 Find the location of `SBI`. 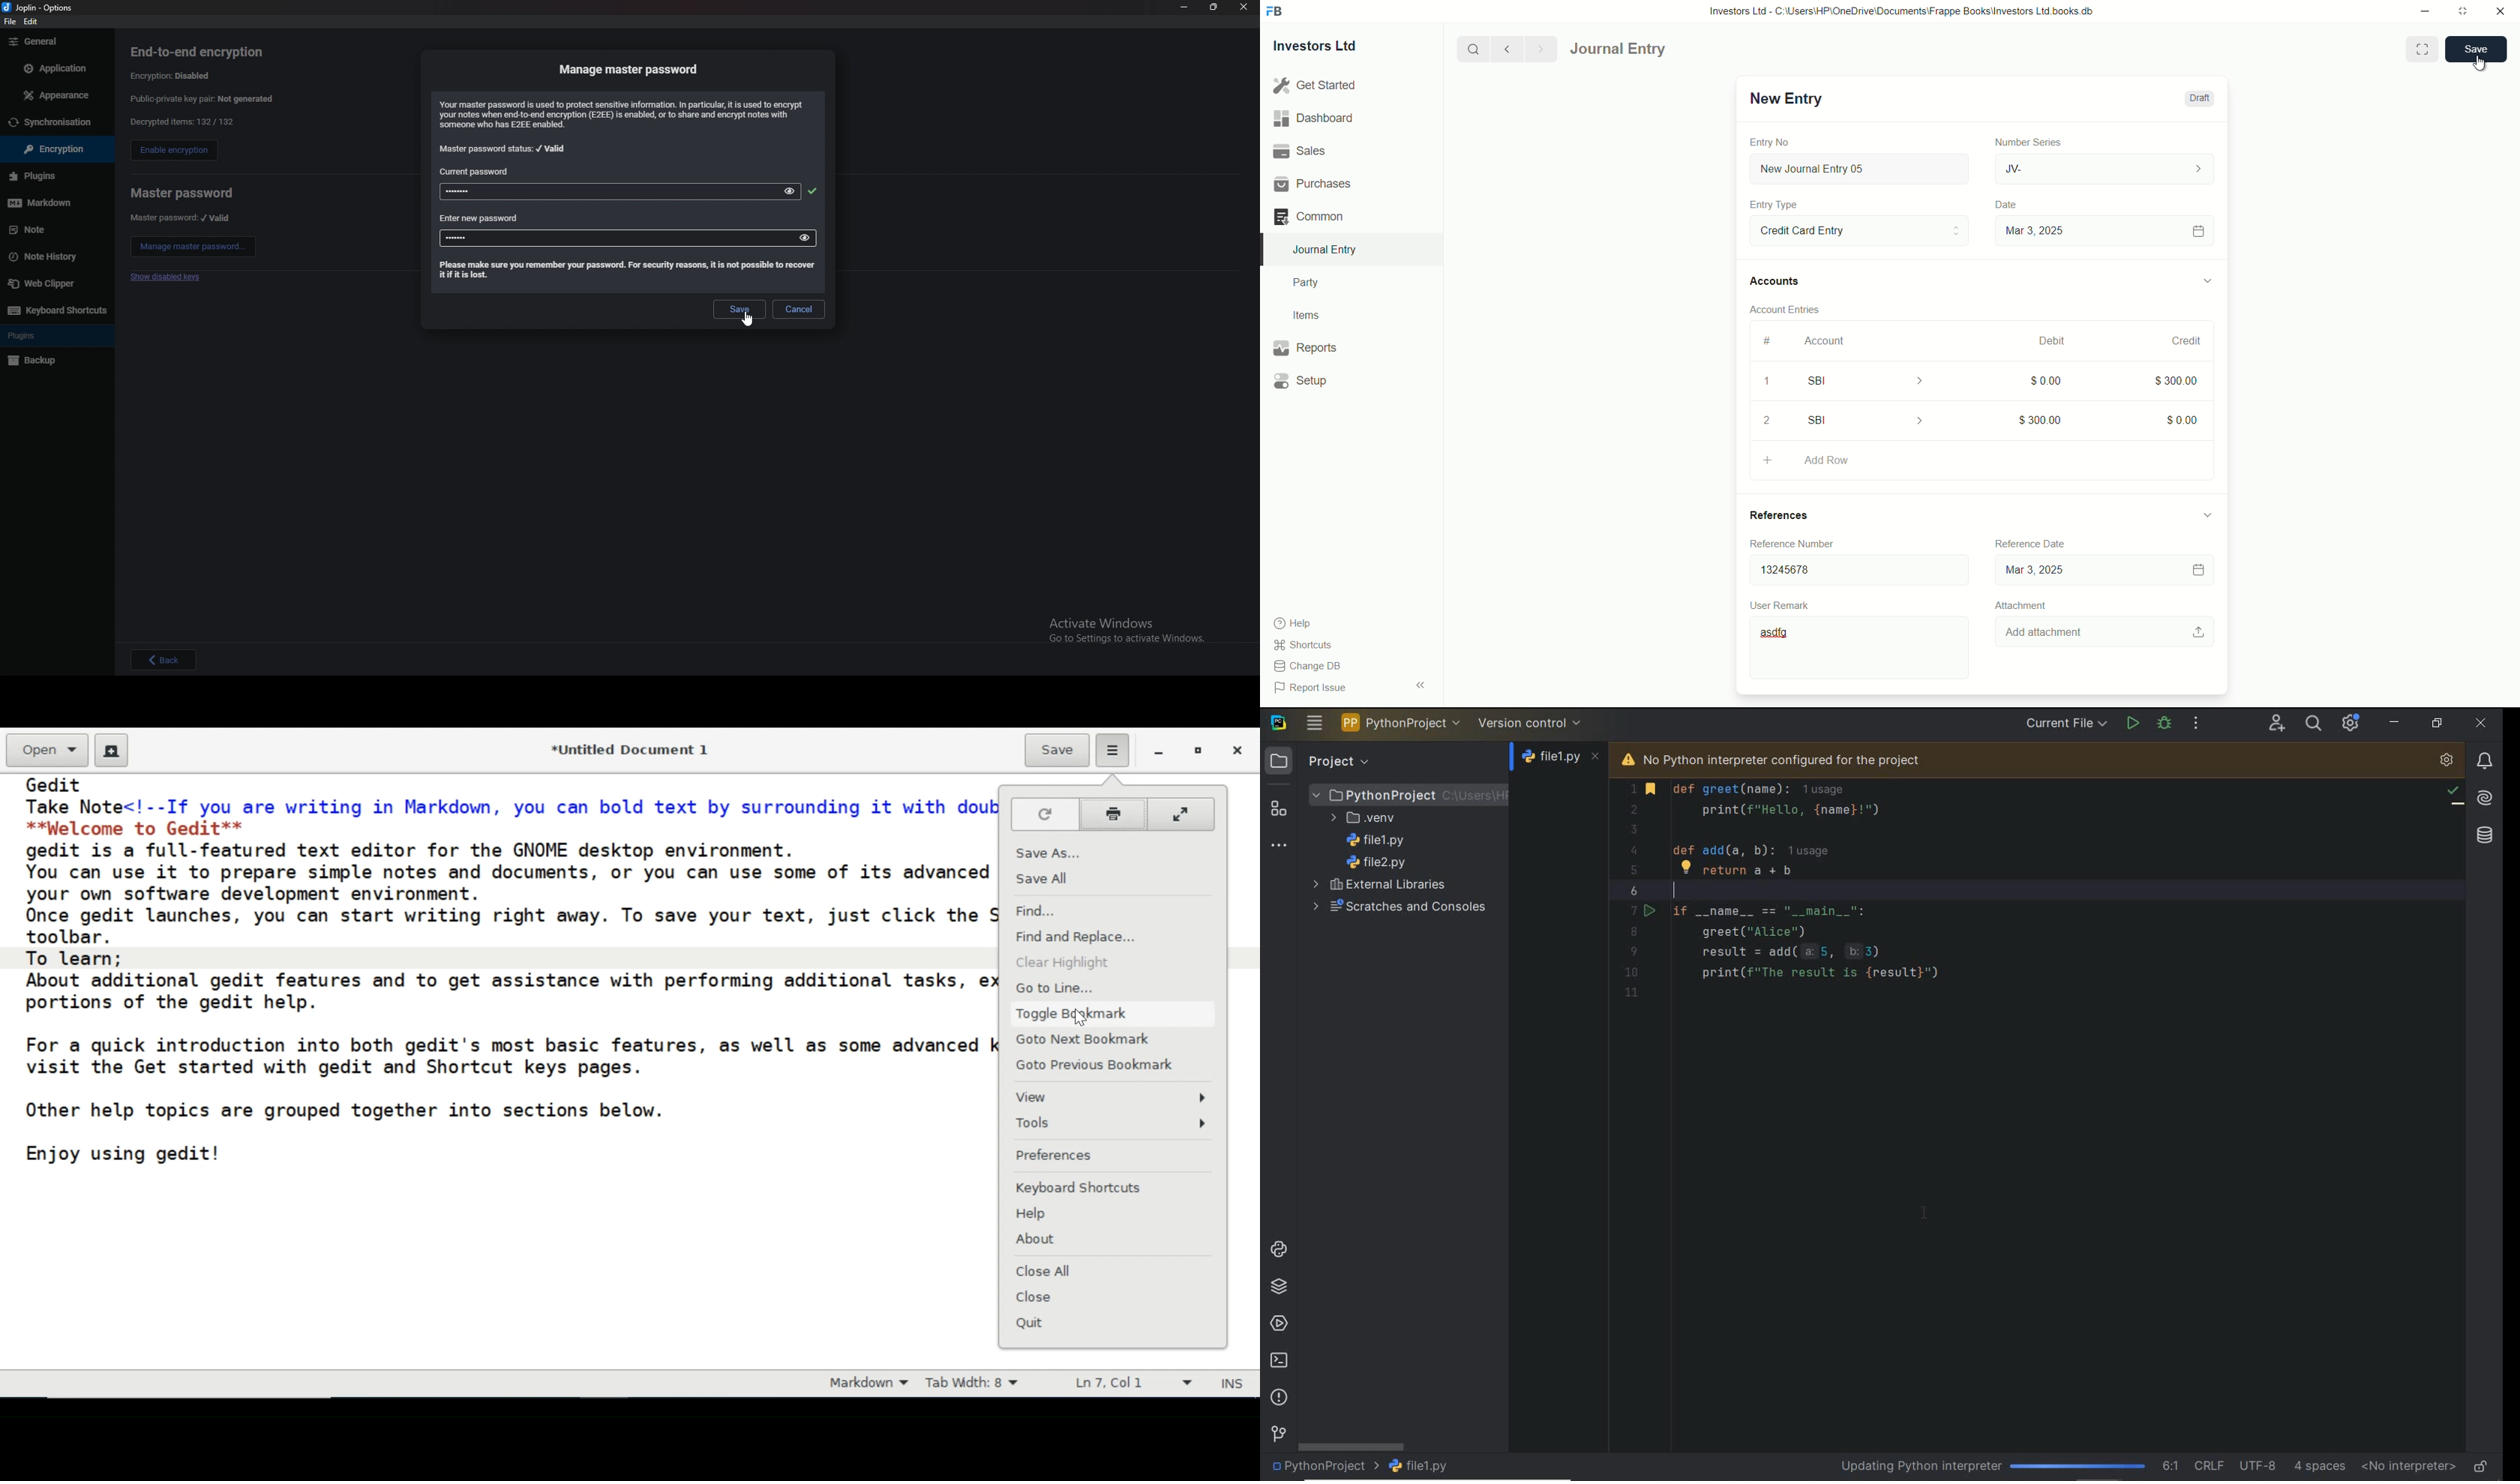

SBI is located at coordinates (1874, 380).